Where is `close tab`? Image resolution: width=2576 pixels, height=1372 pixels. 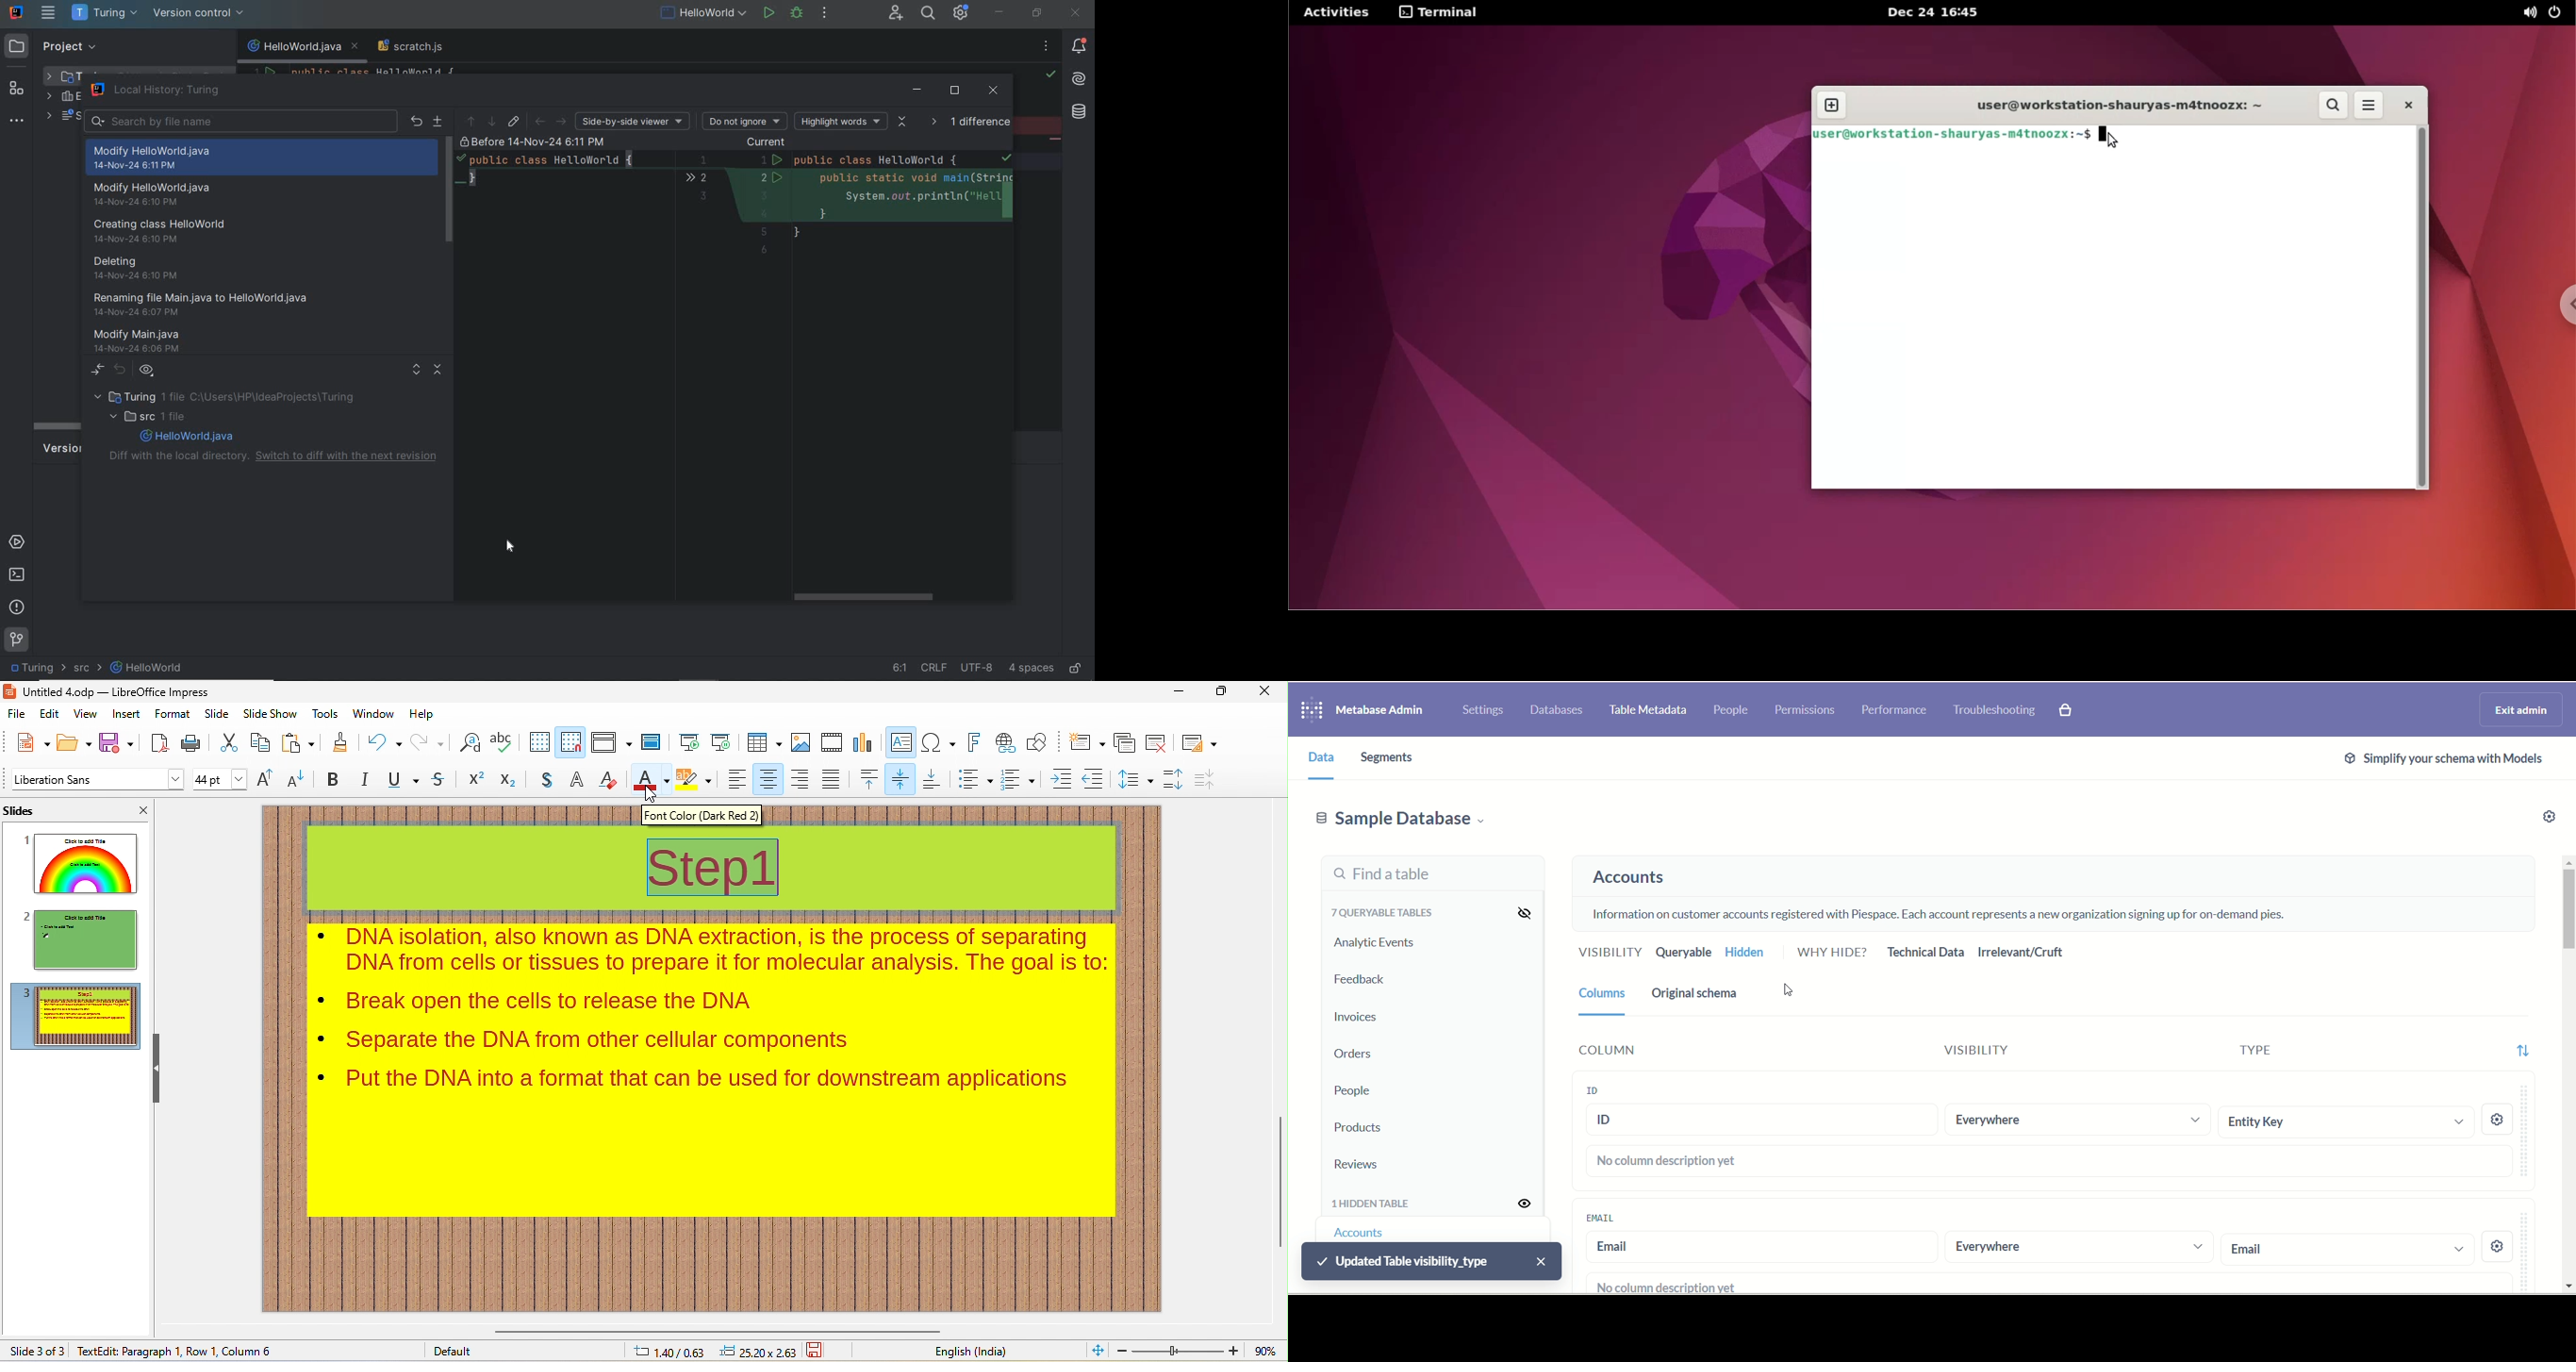
close tab is located at coordinates (355, 47).